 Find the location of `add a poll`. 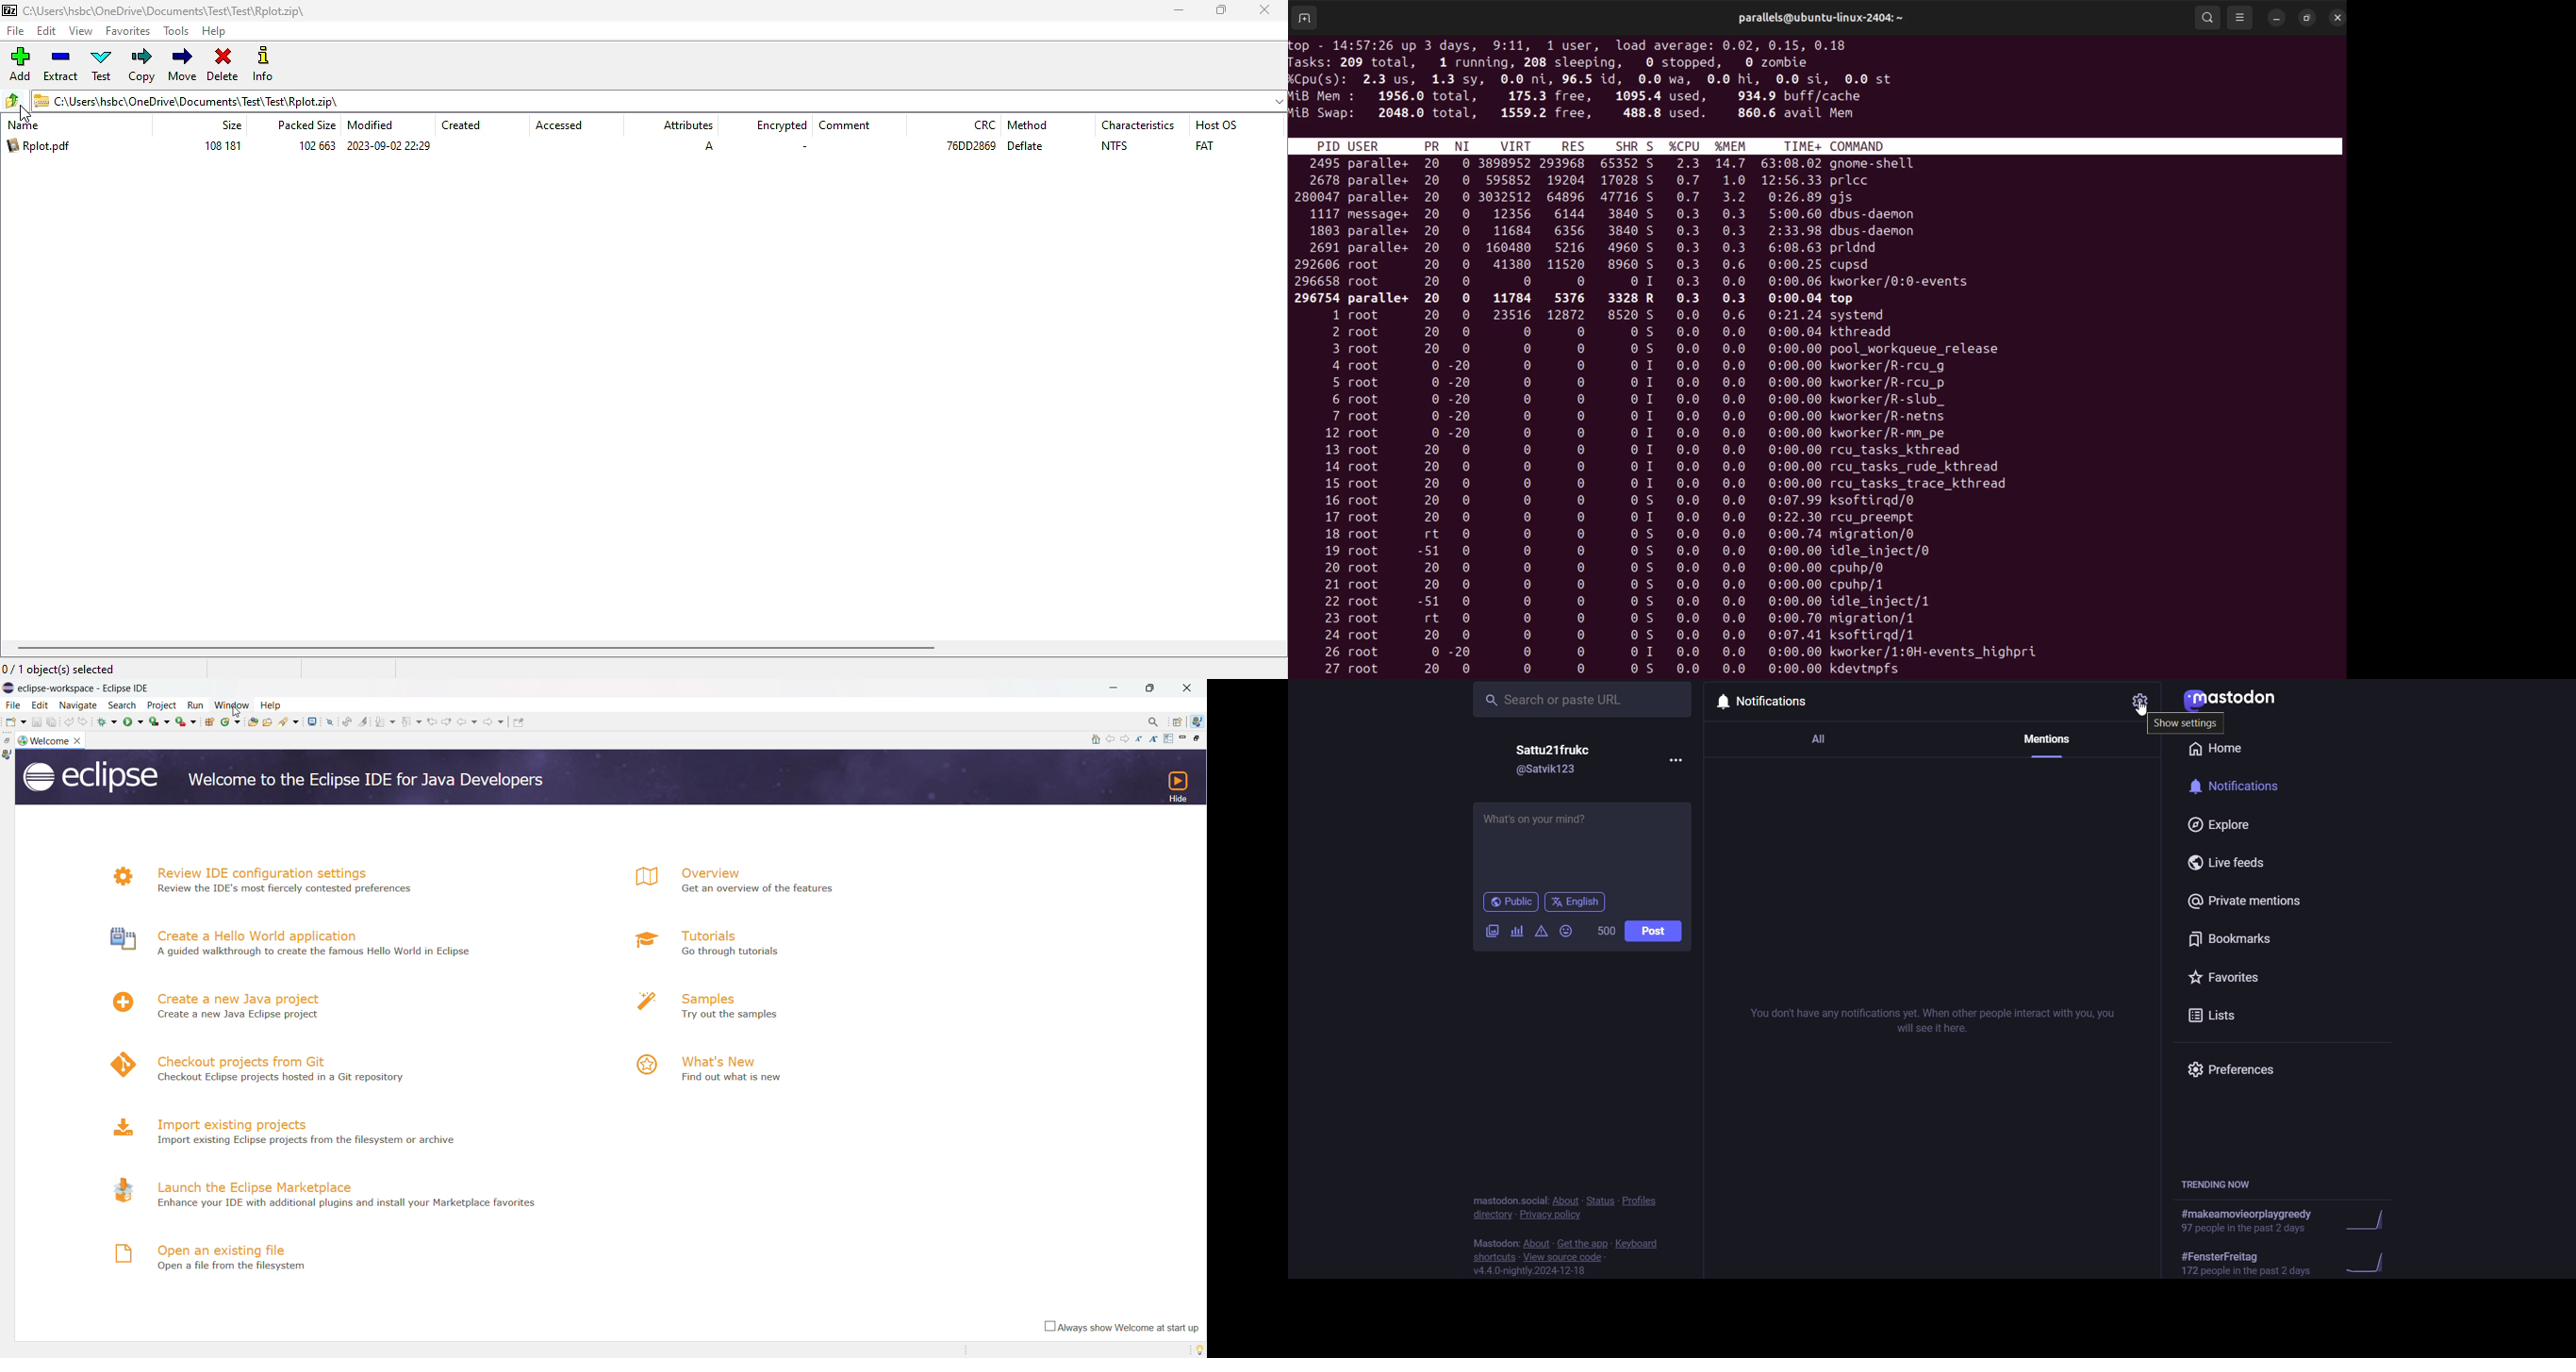

add a poll is located at coordinates (1519, 932).